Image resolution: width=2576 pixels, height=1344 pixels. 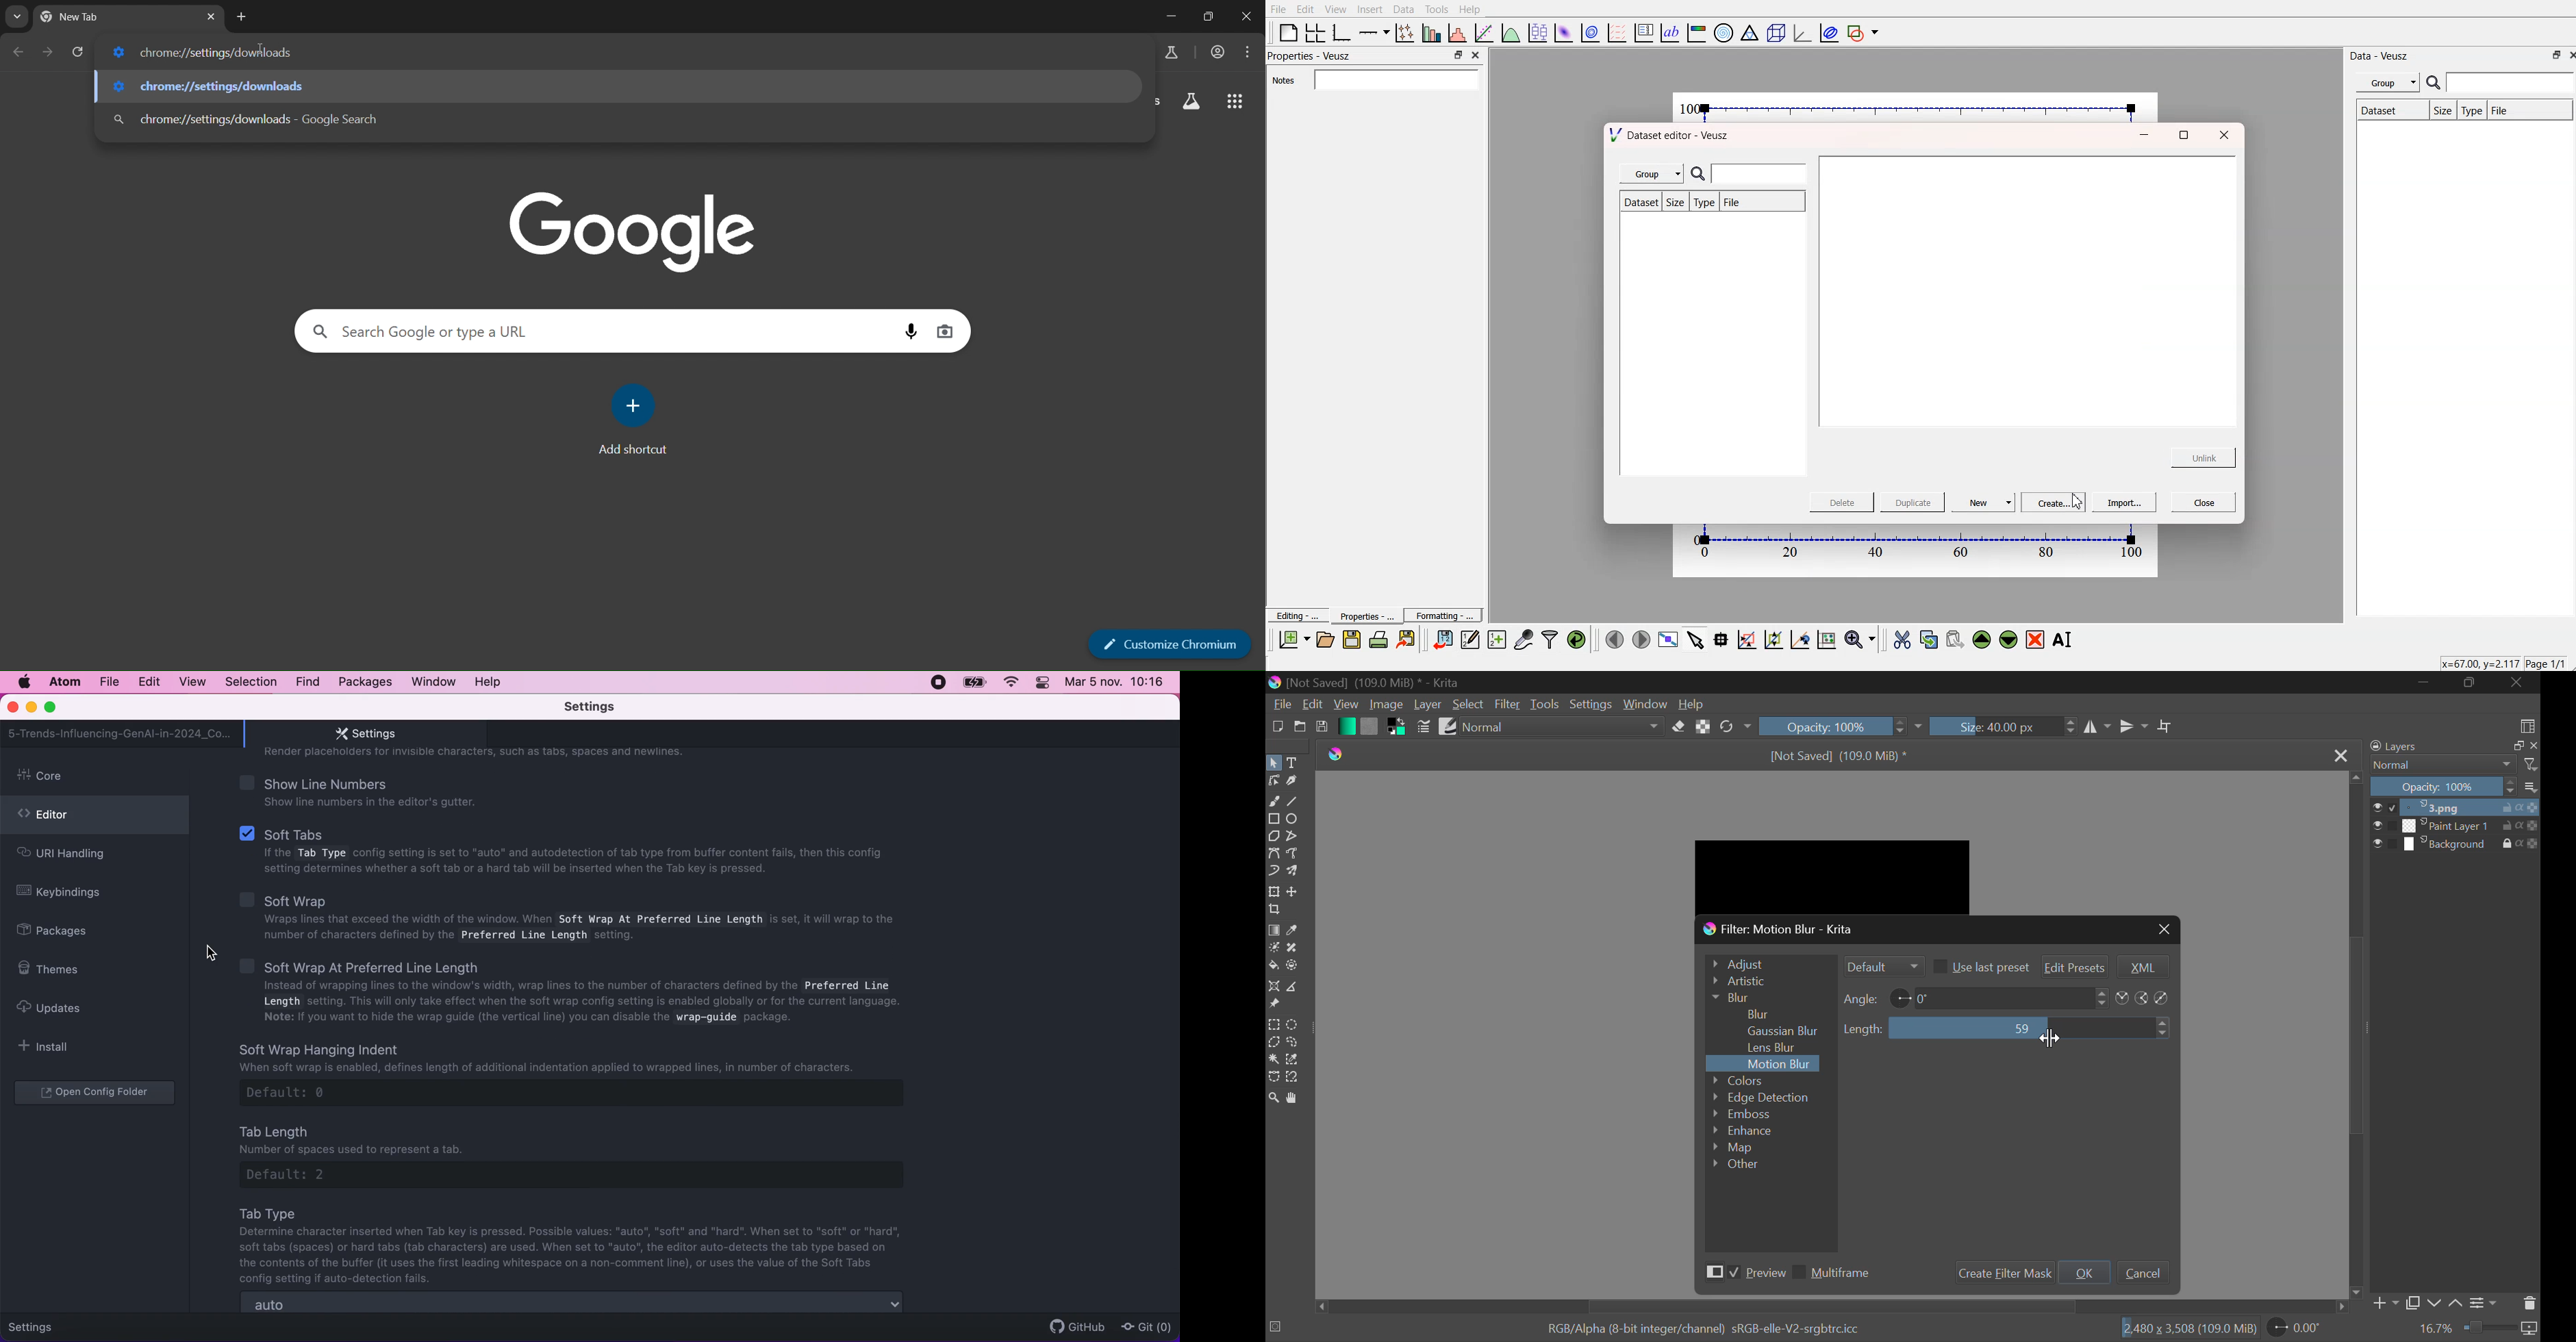 What do you see at coordinates (1277, 727) in the screenshot?
I see `New` at bounding box center [1277, 727].